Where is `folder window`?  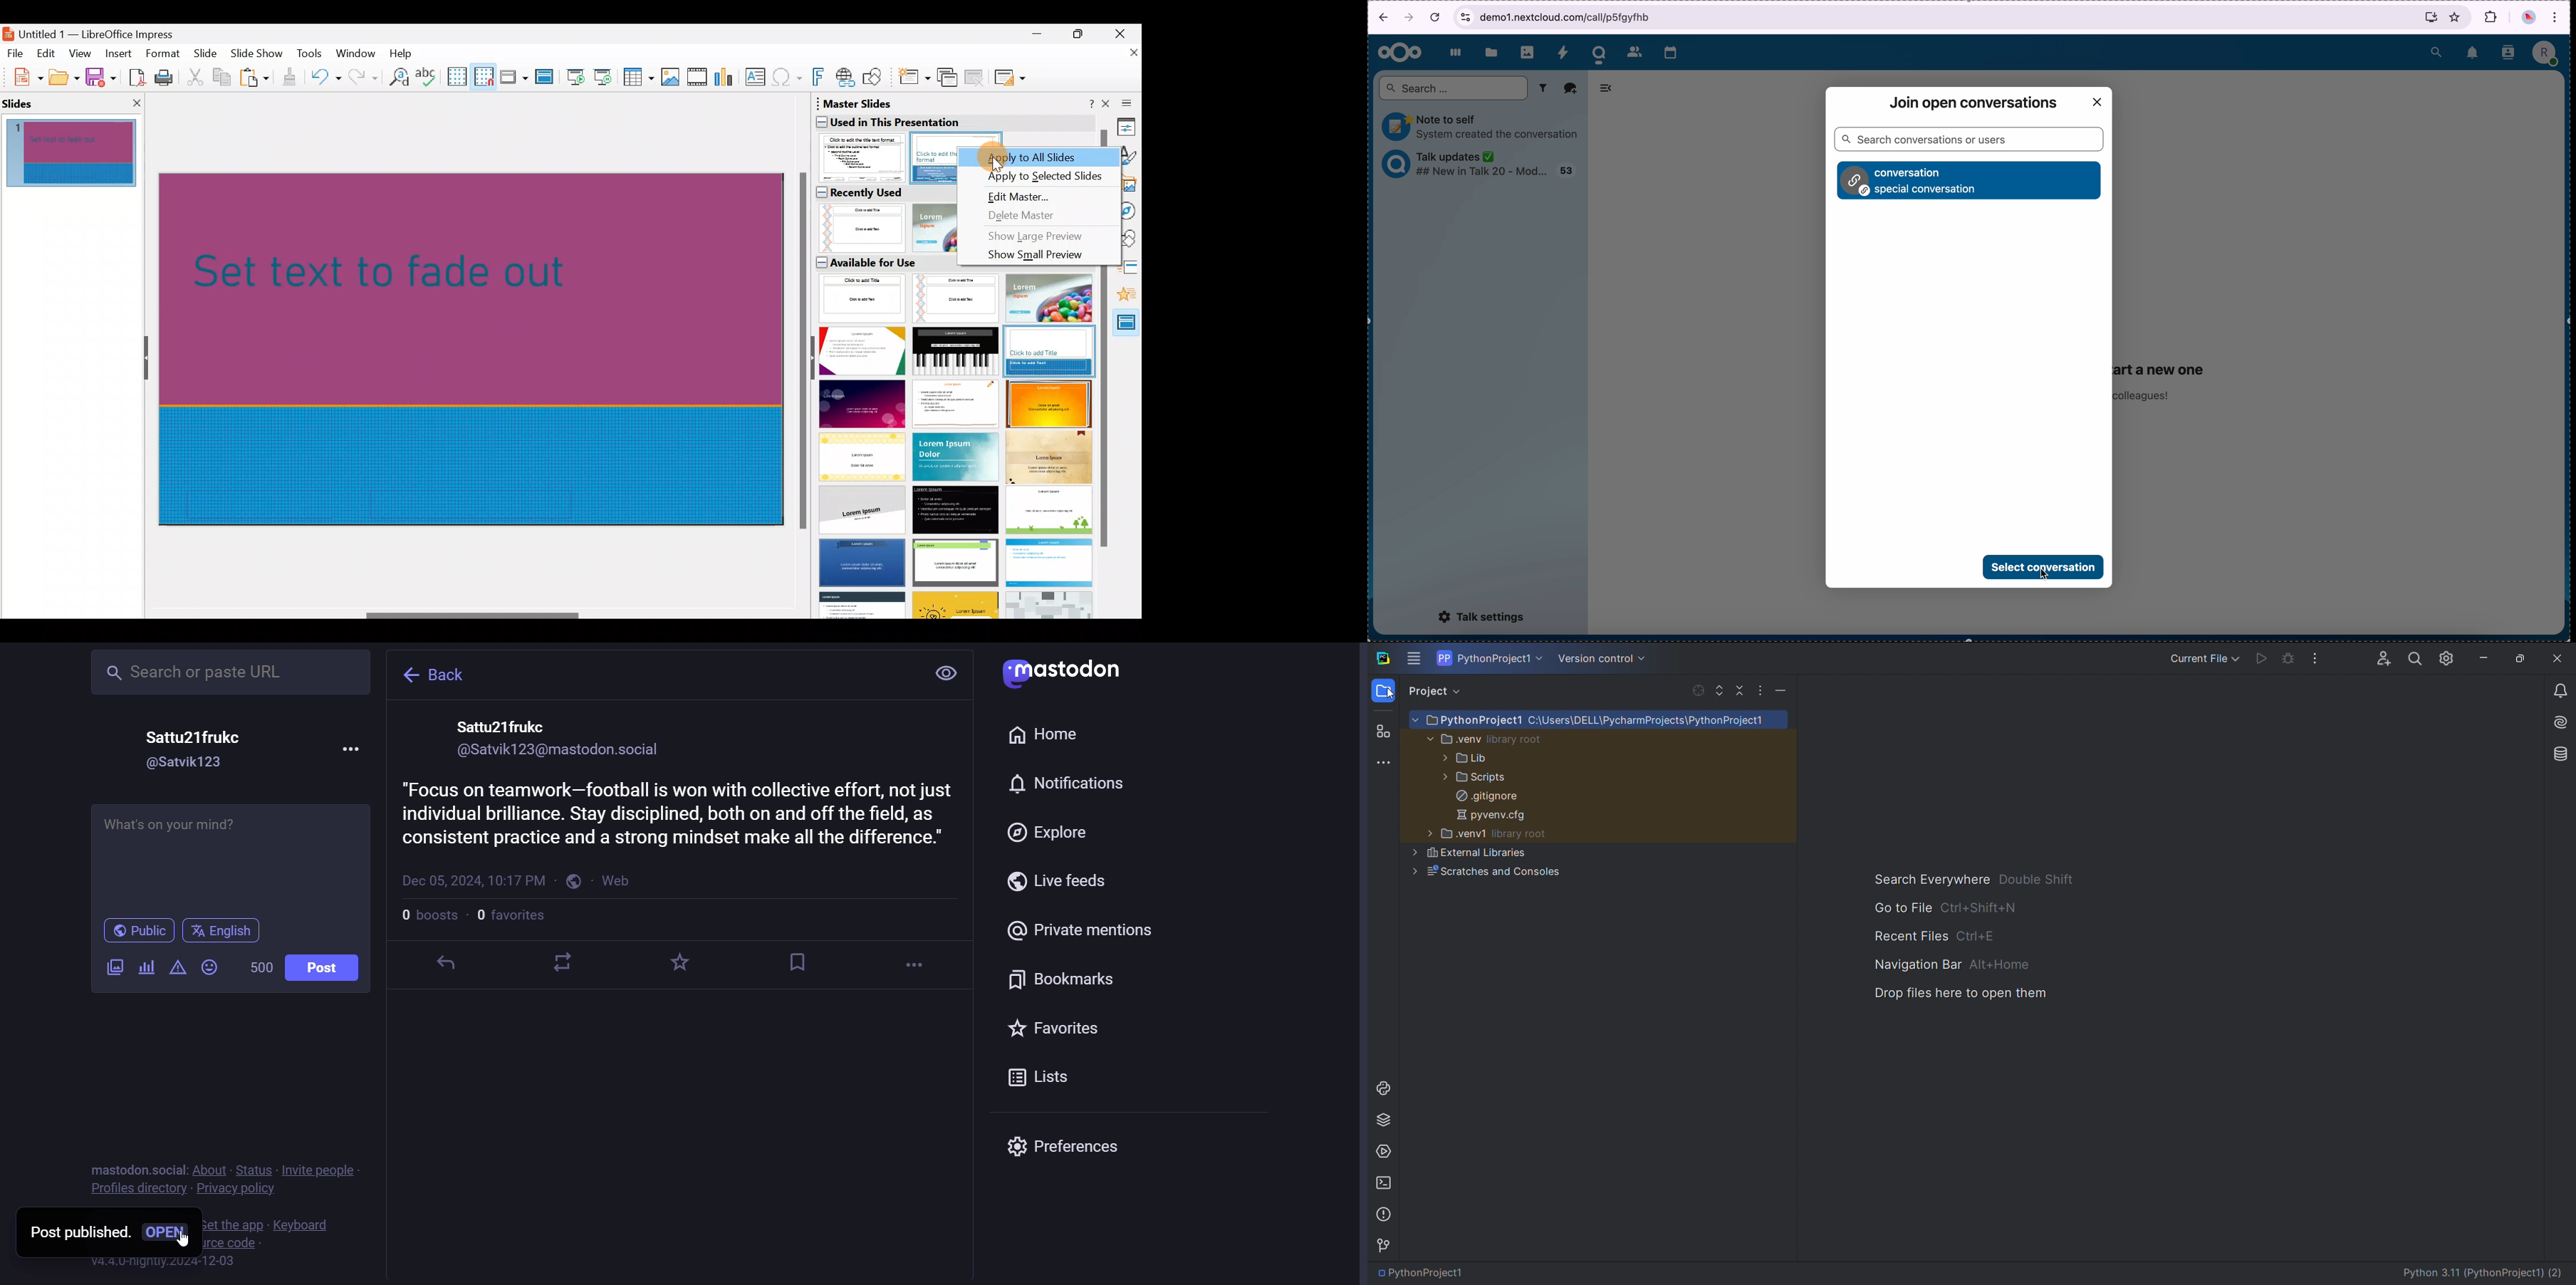
folder window is located at coordinates (1387, 690).